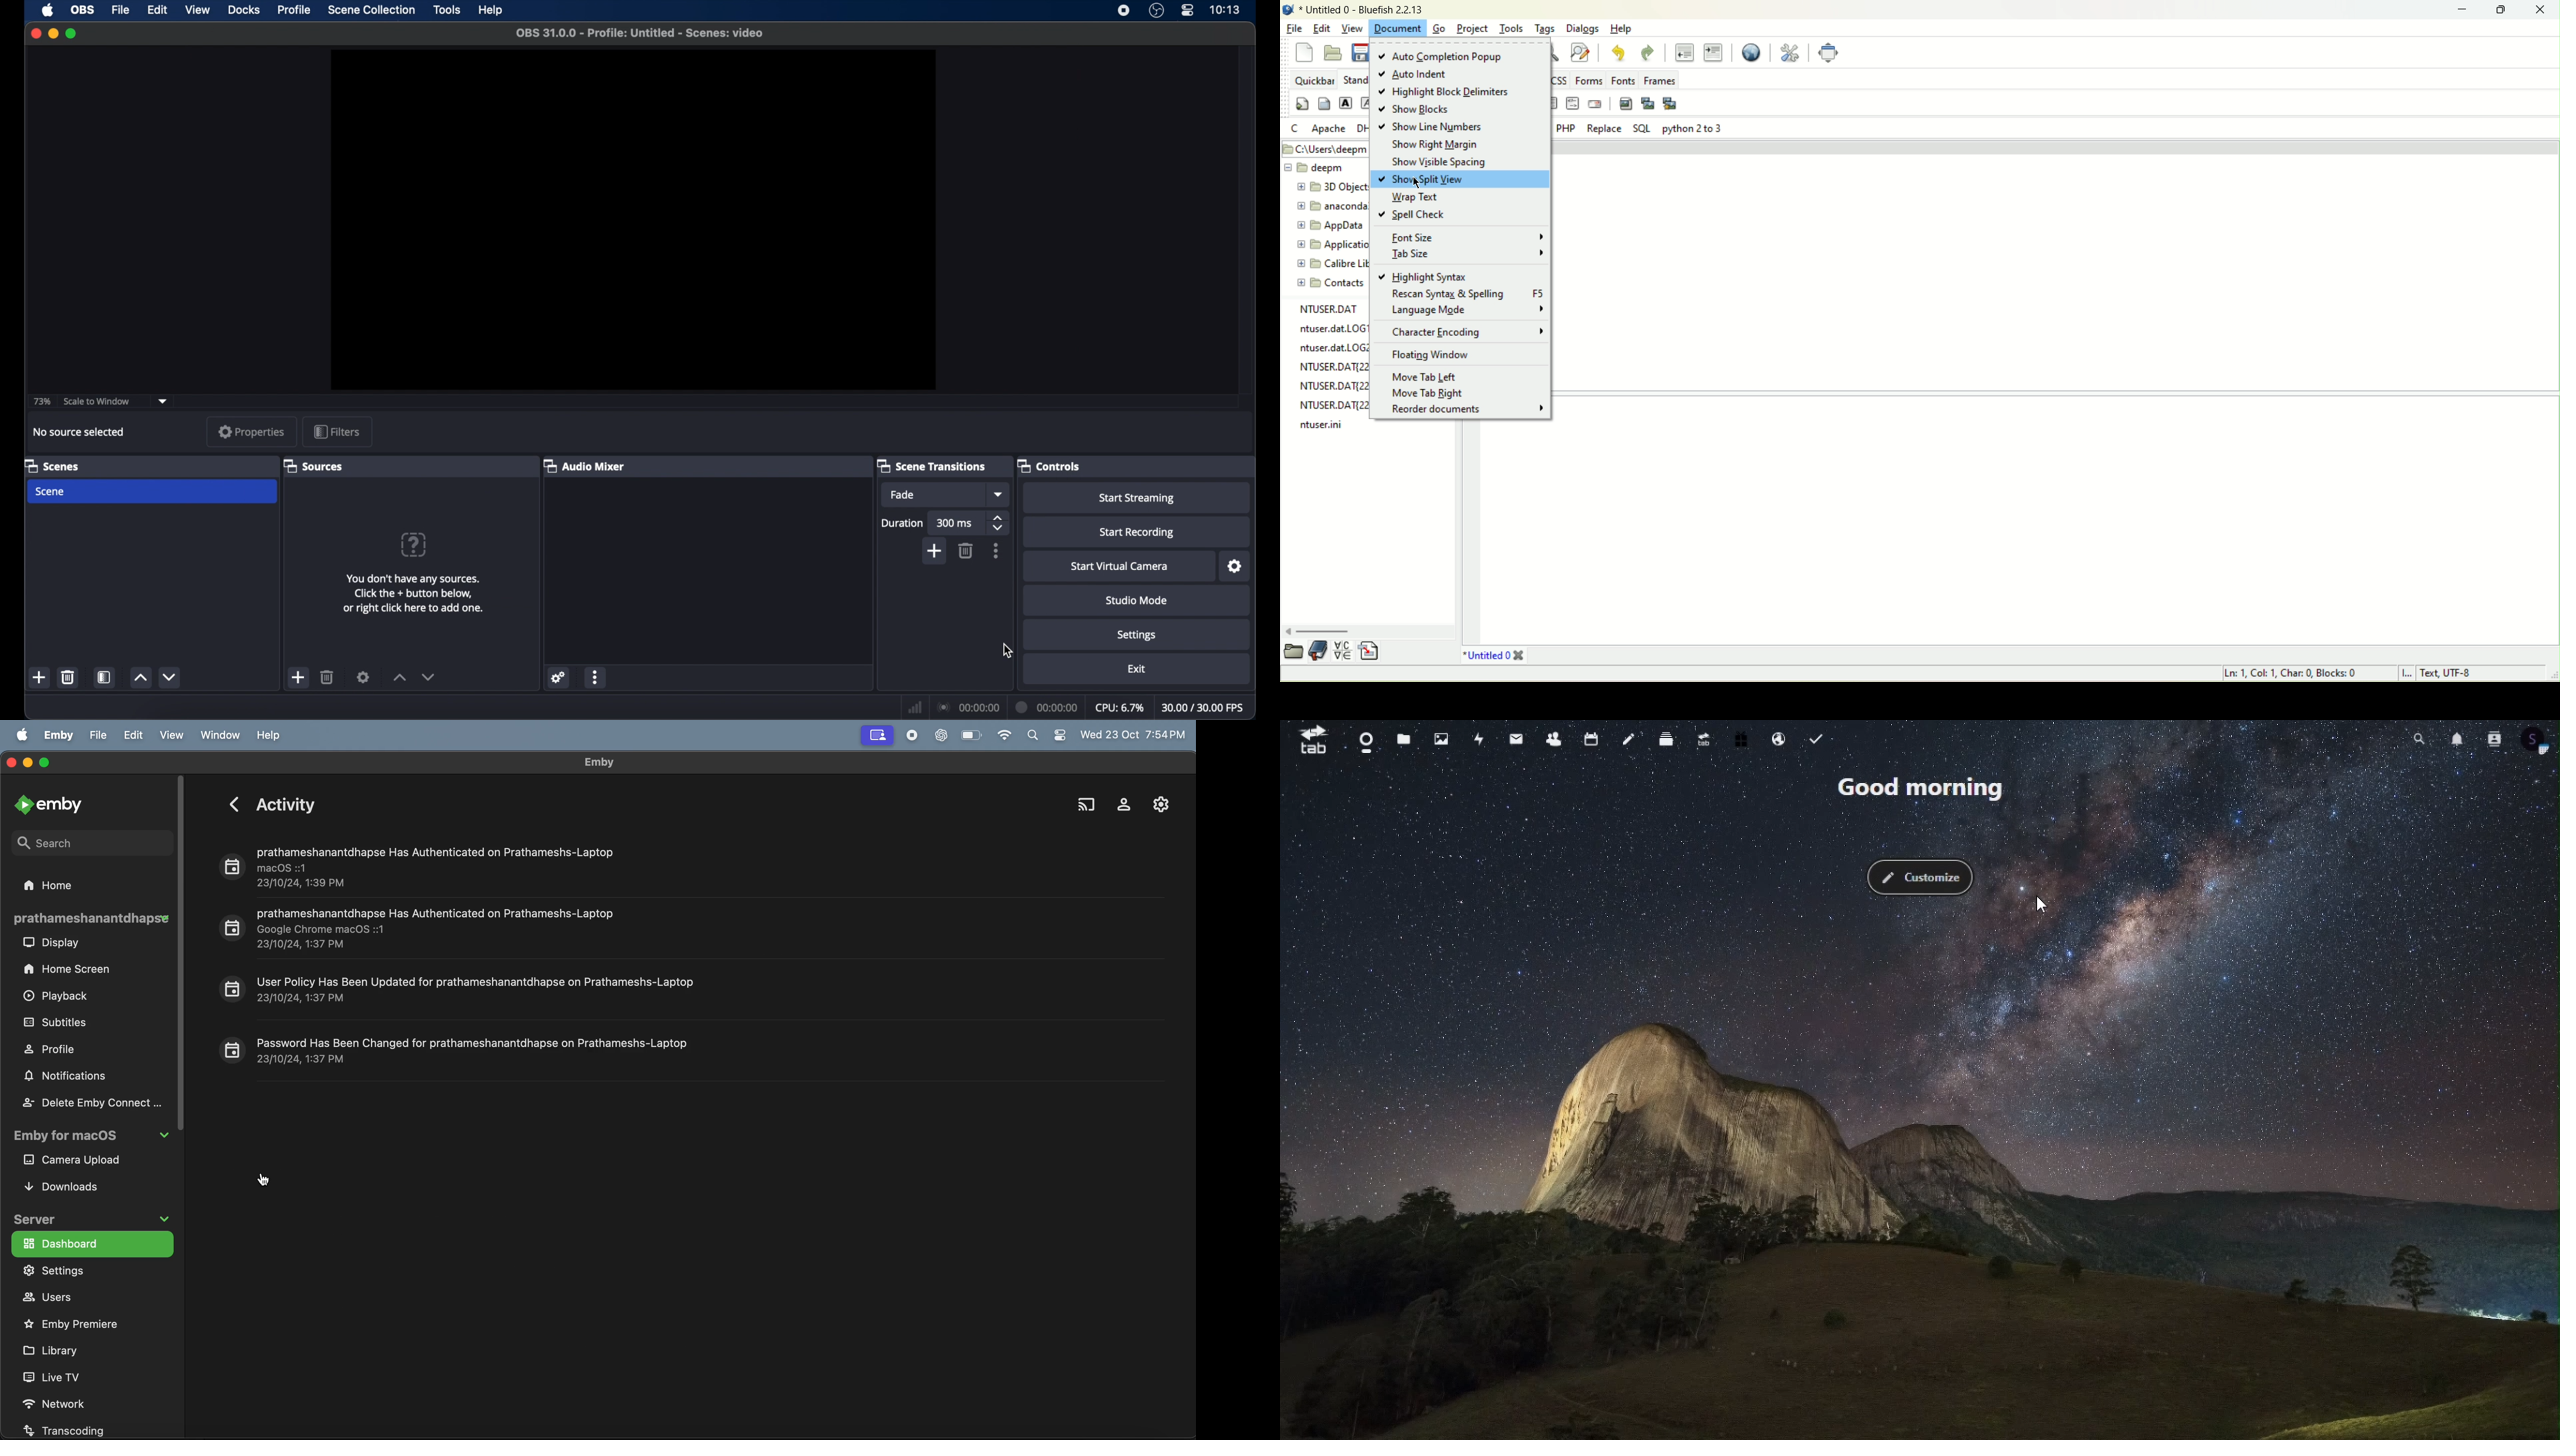  Describe the element at coordinates (1331, 264) in the screenshot. I see `folder name` at that location.